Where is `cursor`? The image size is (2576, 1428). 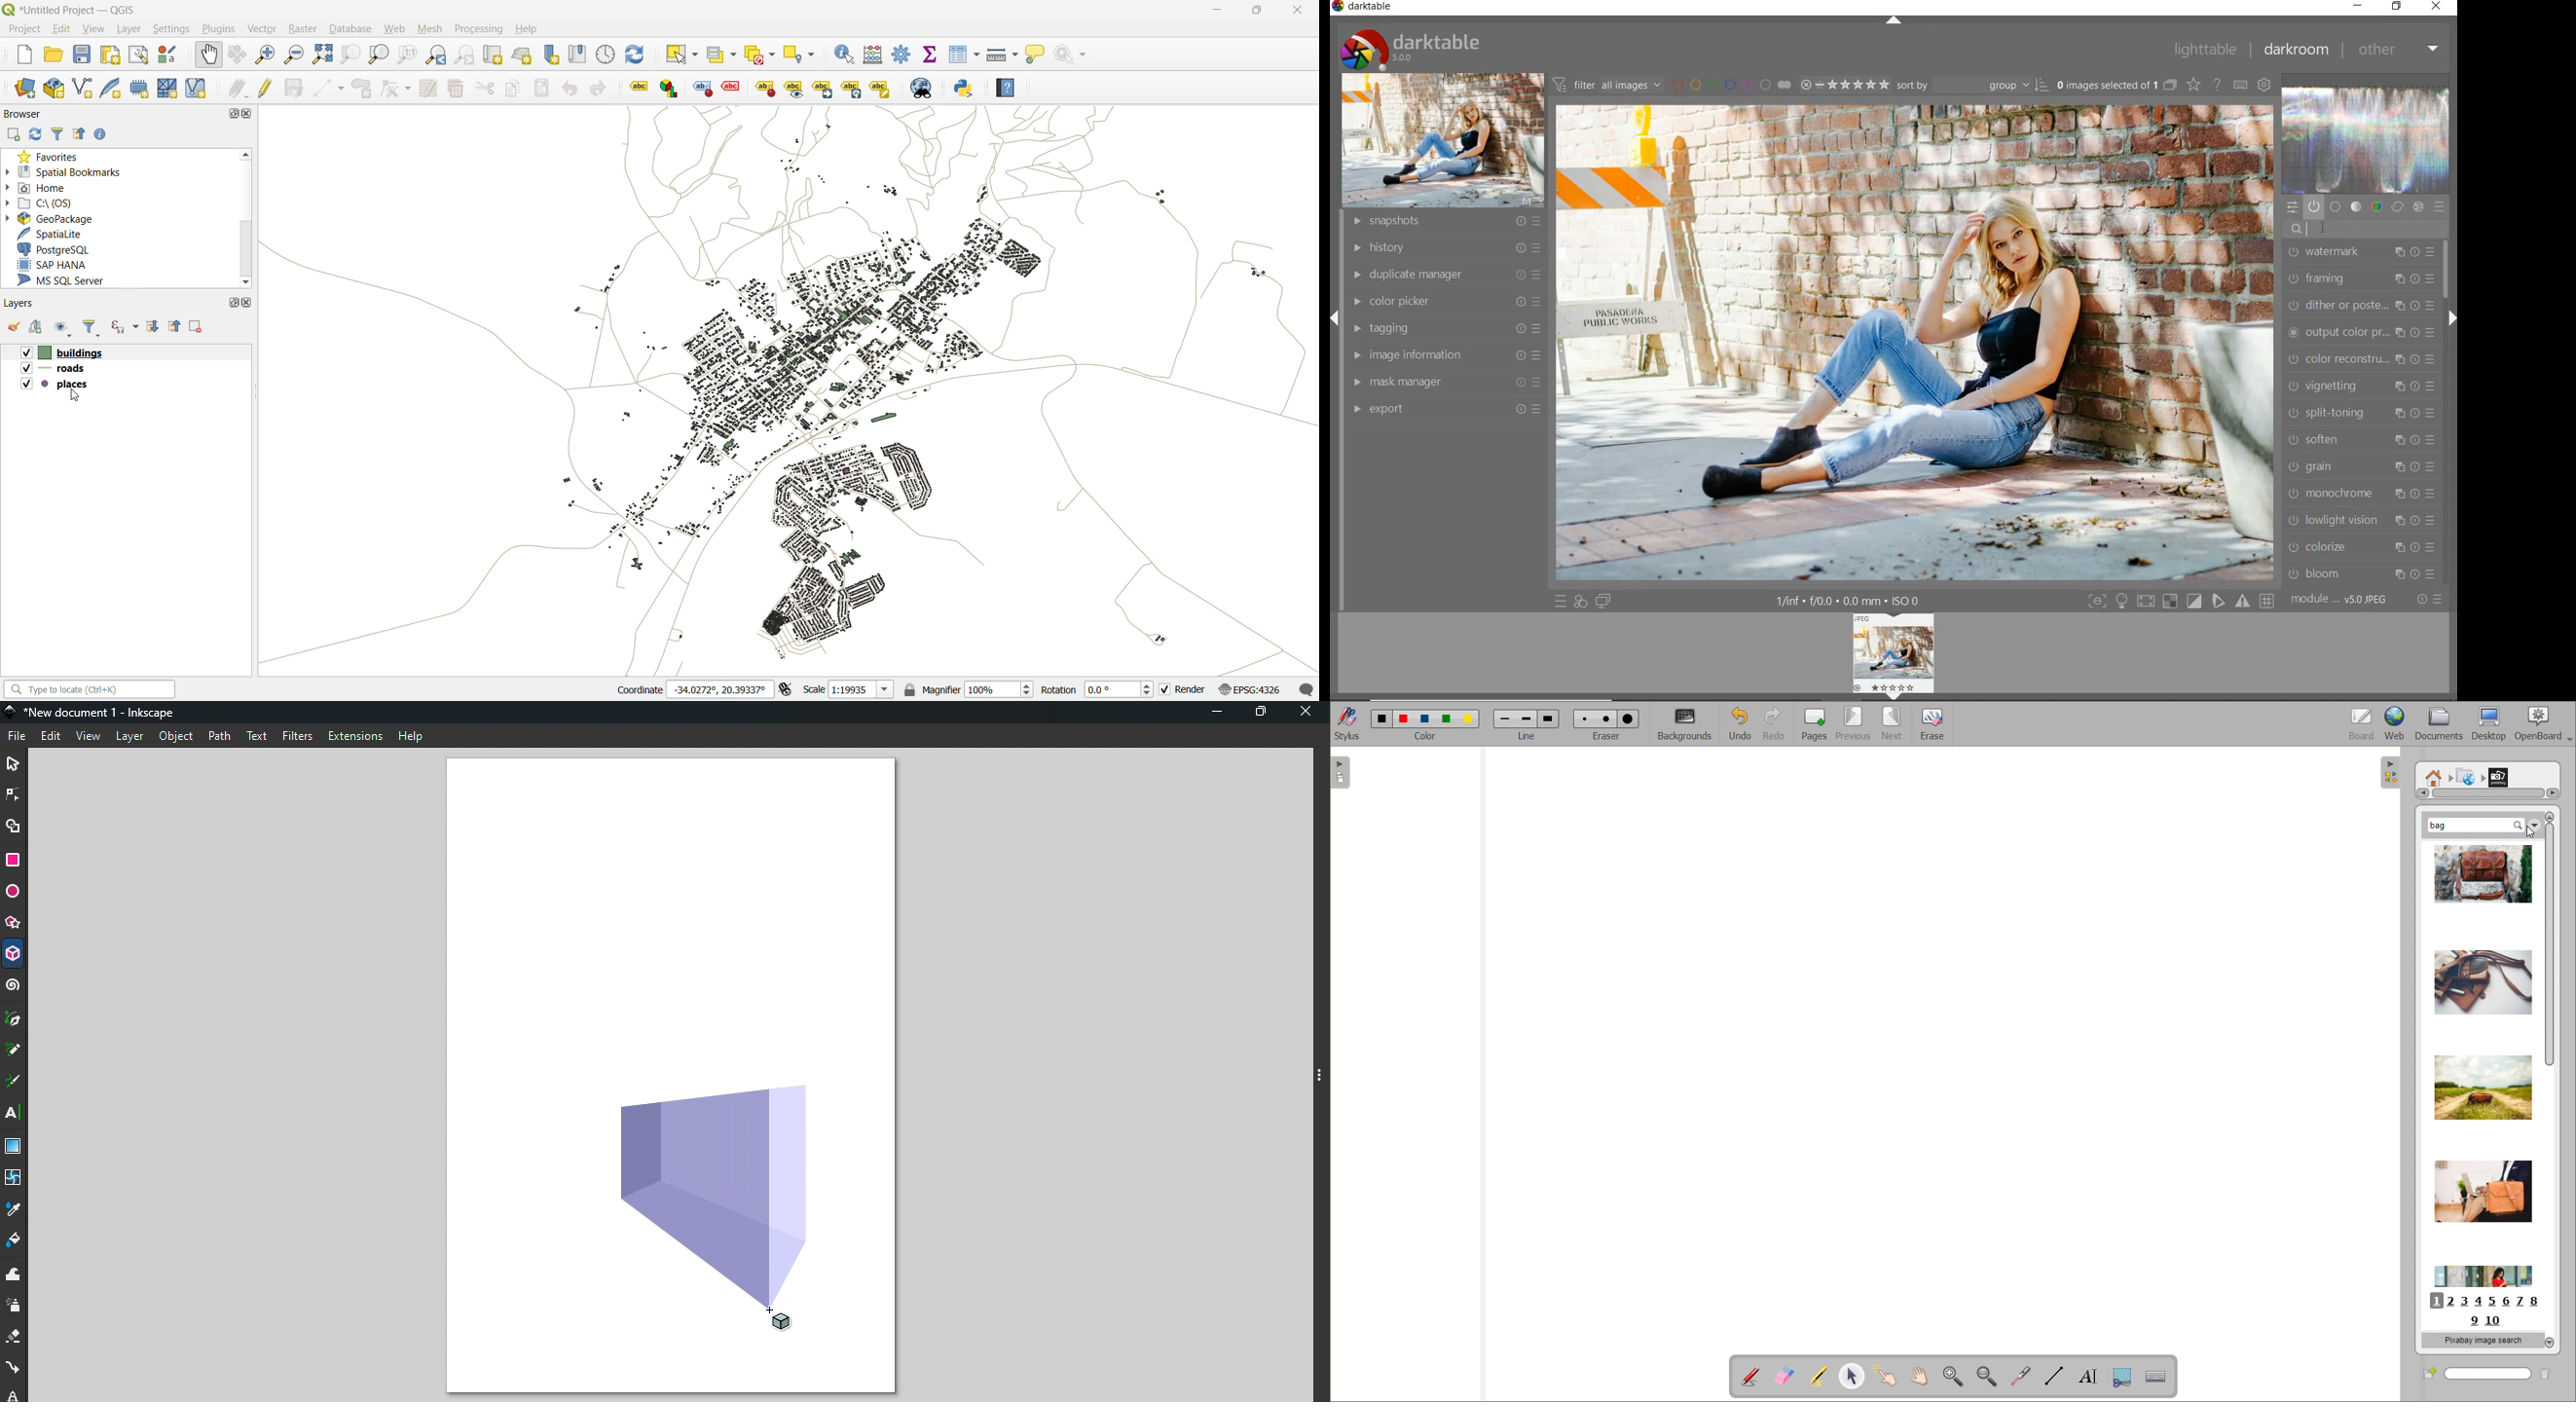
cursor is located at coordinates (75, 395).